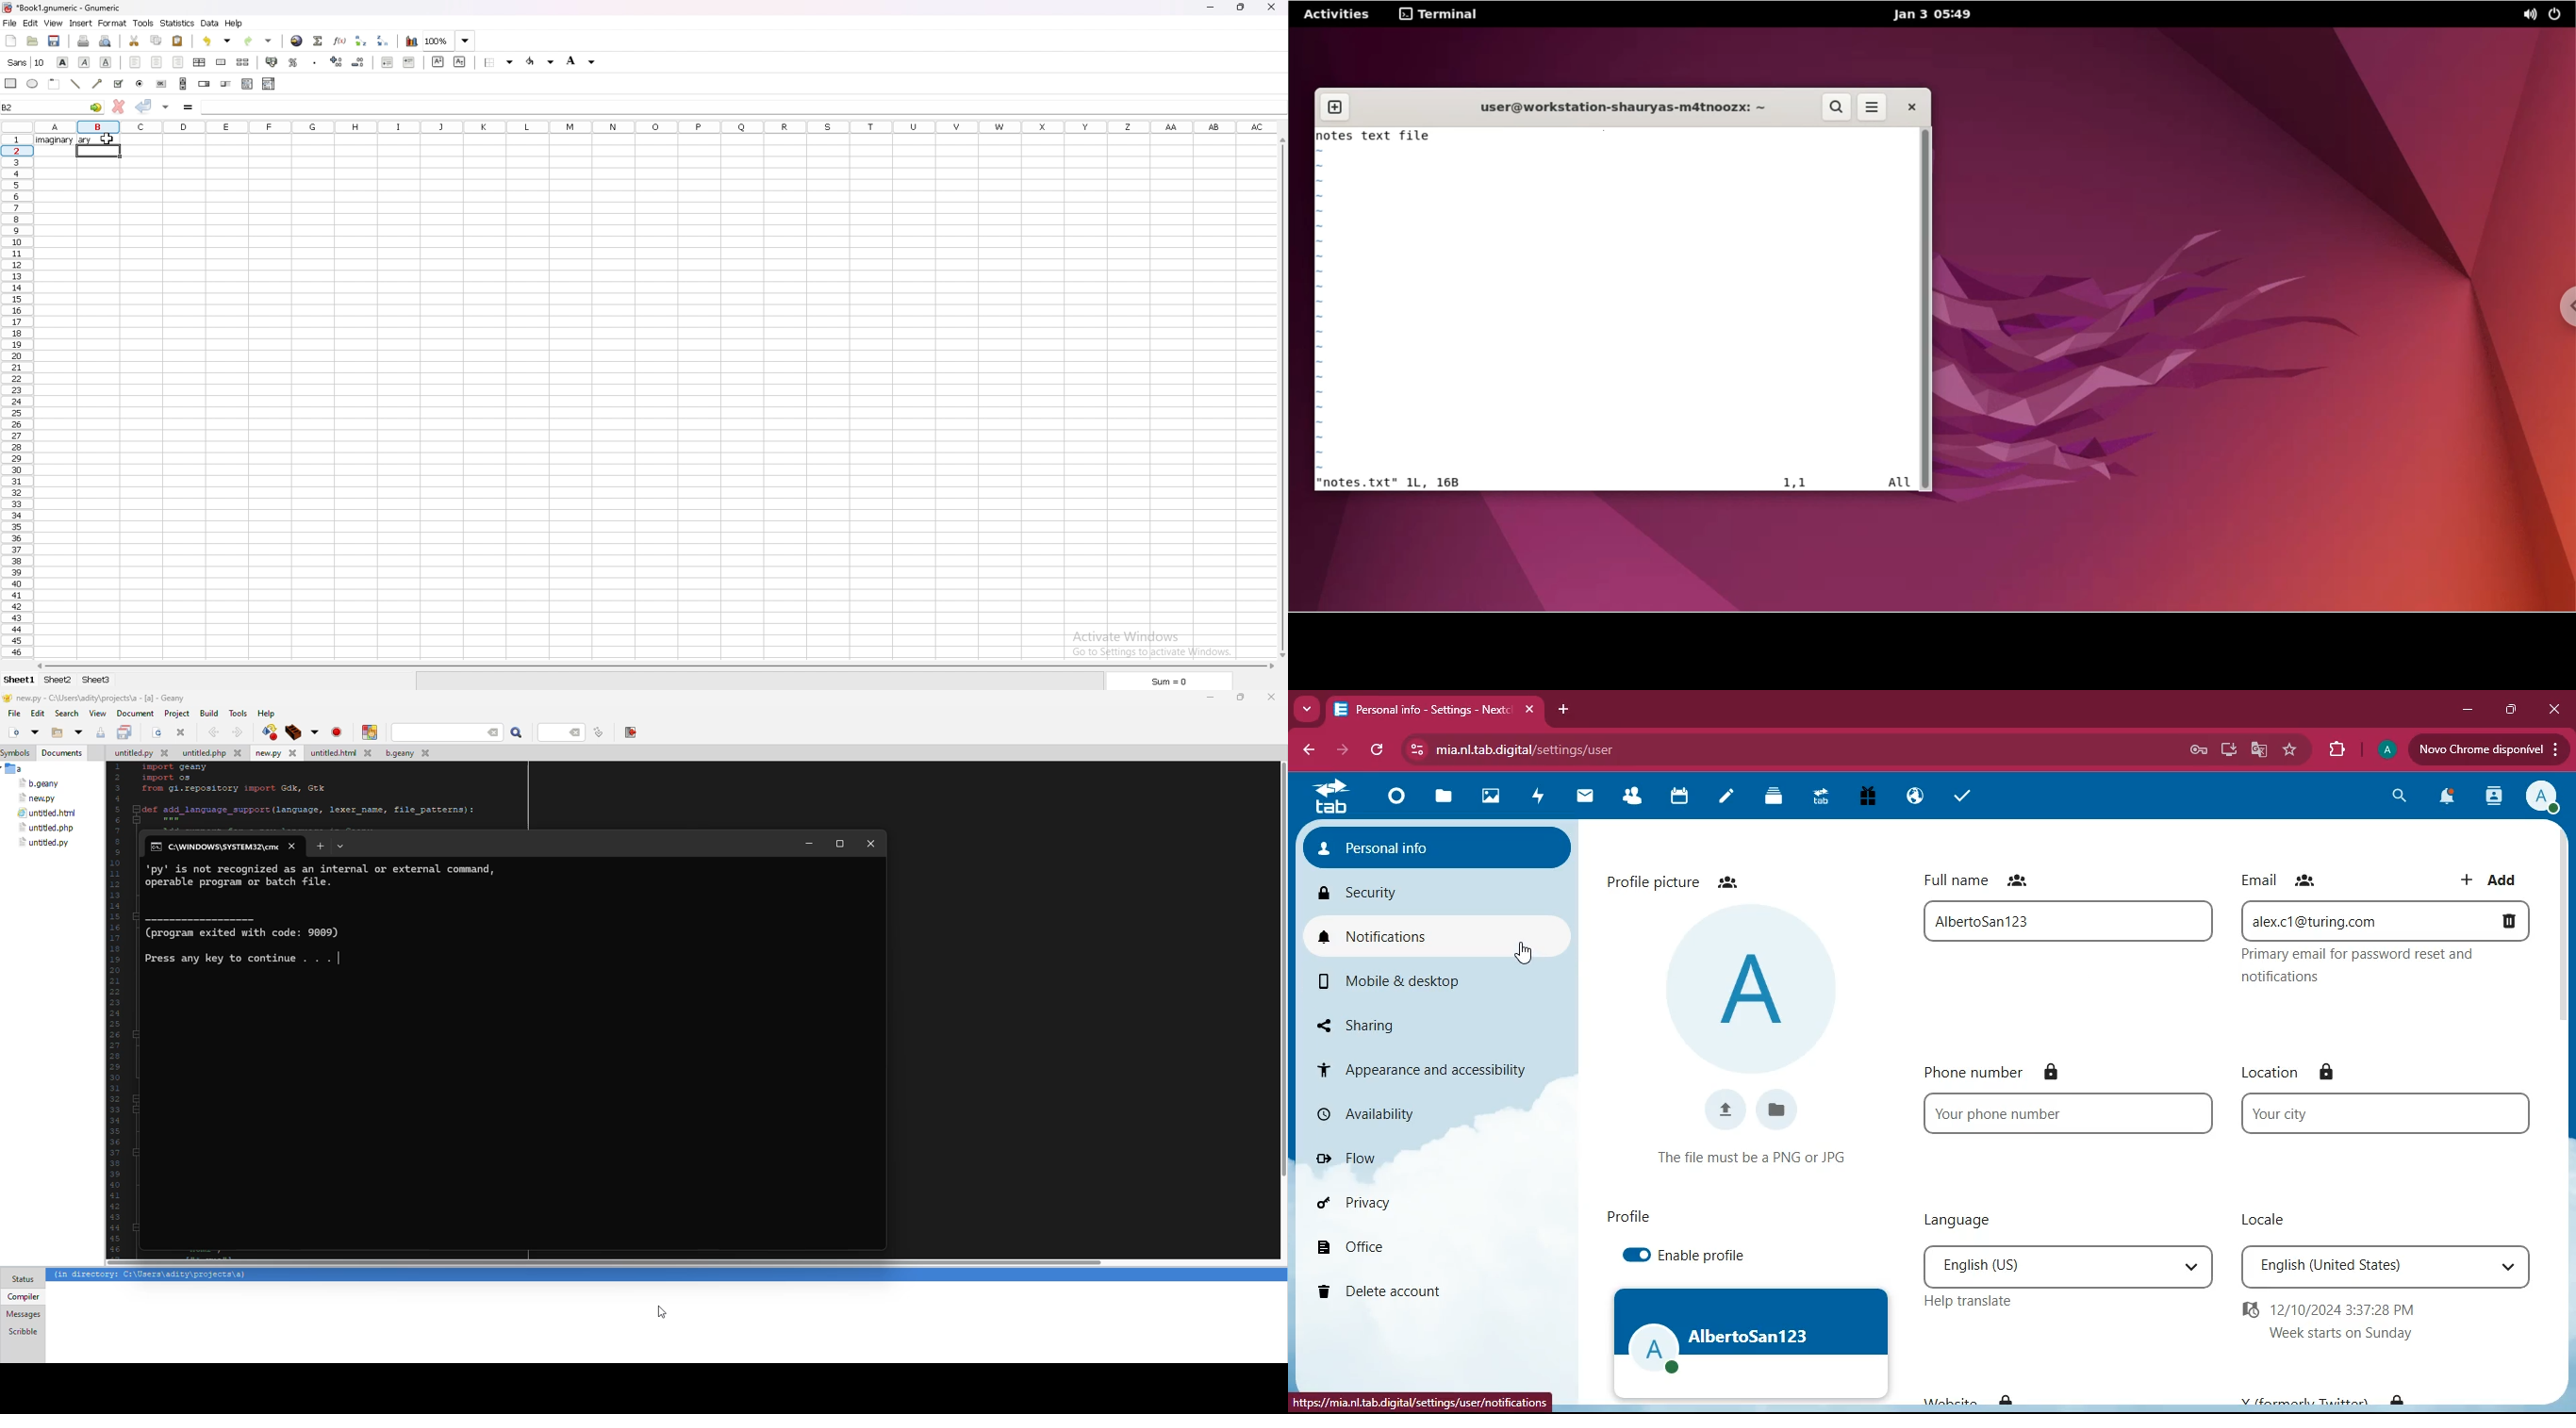 The height and width of the screenshot is (1428, 2576). I want to click on enable, so click(1636, 1256).